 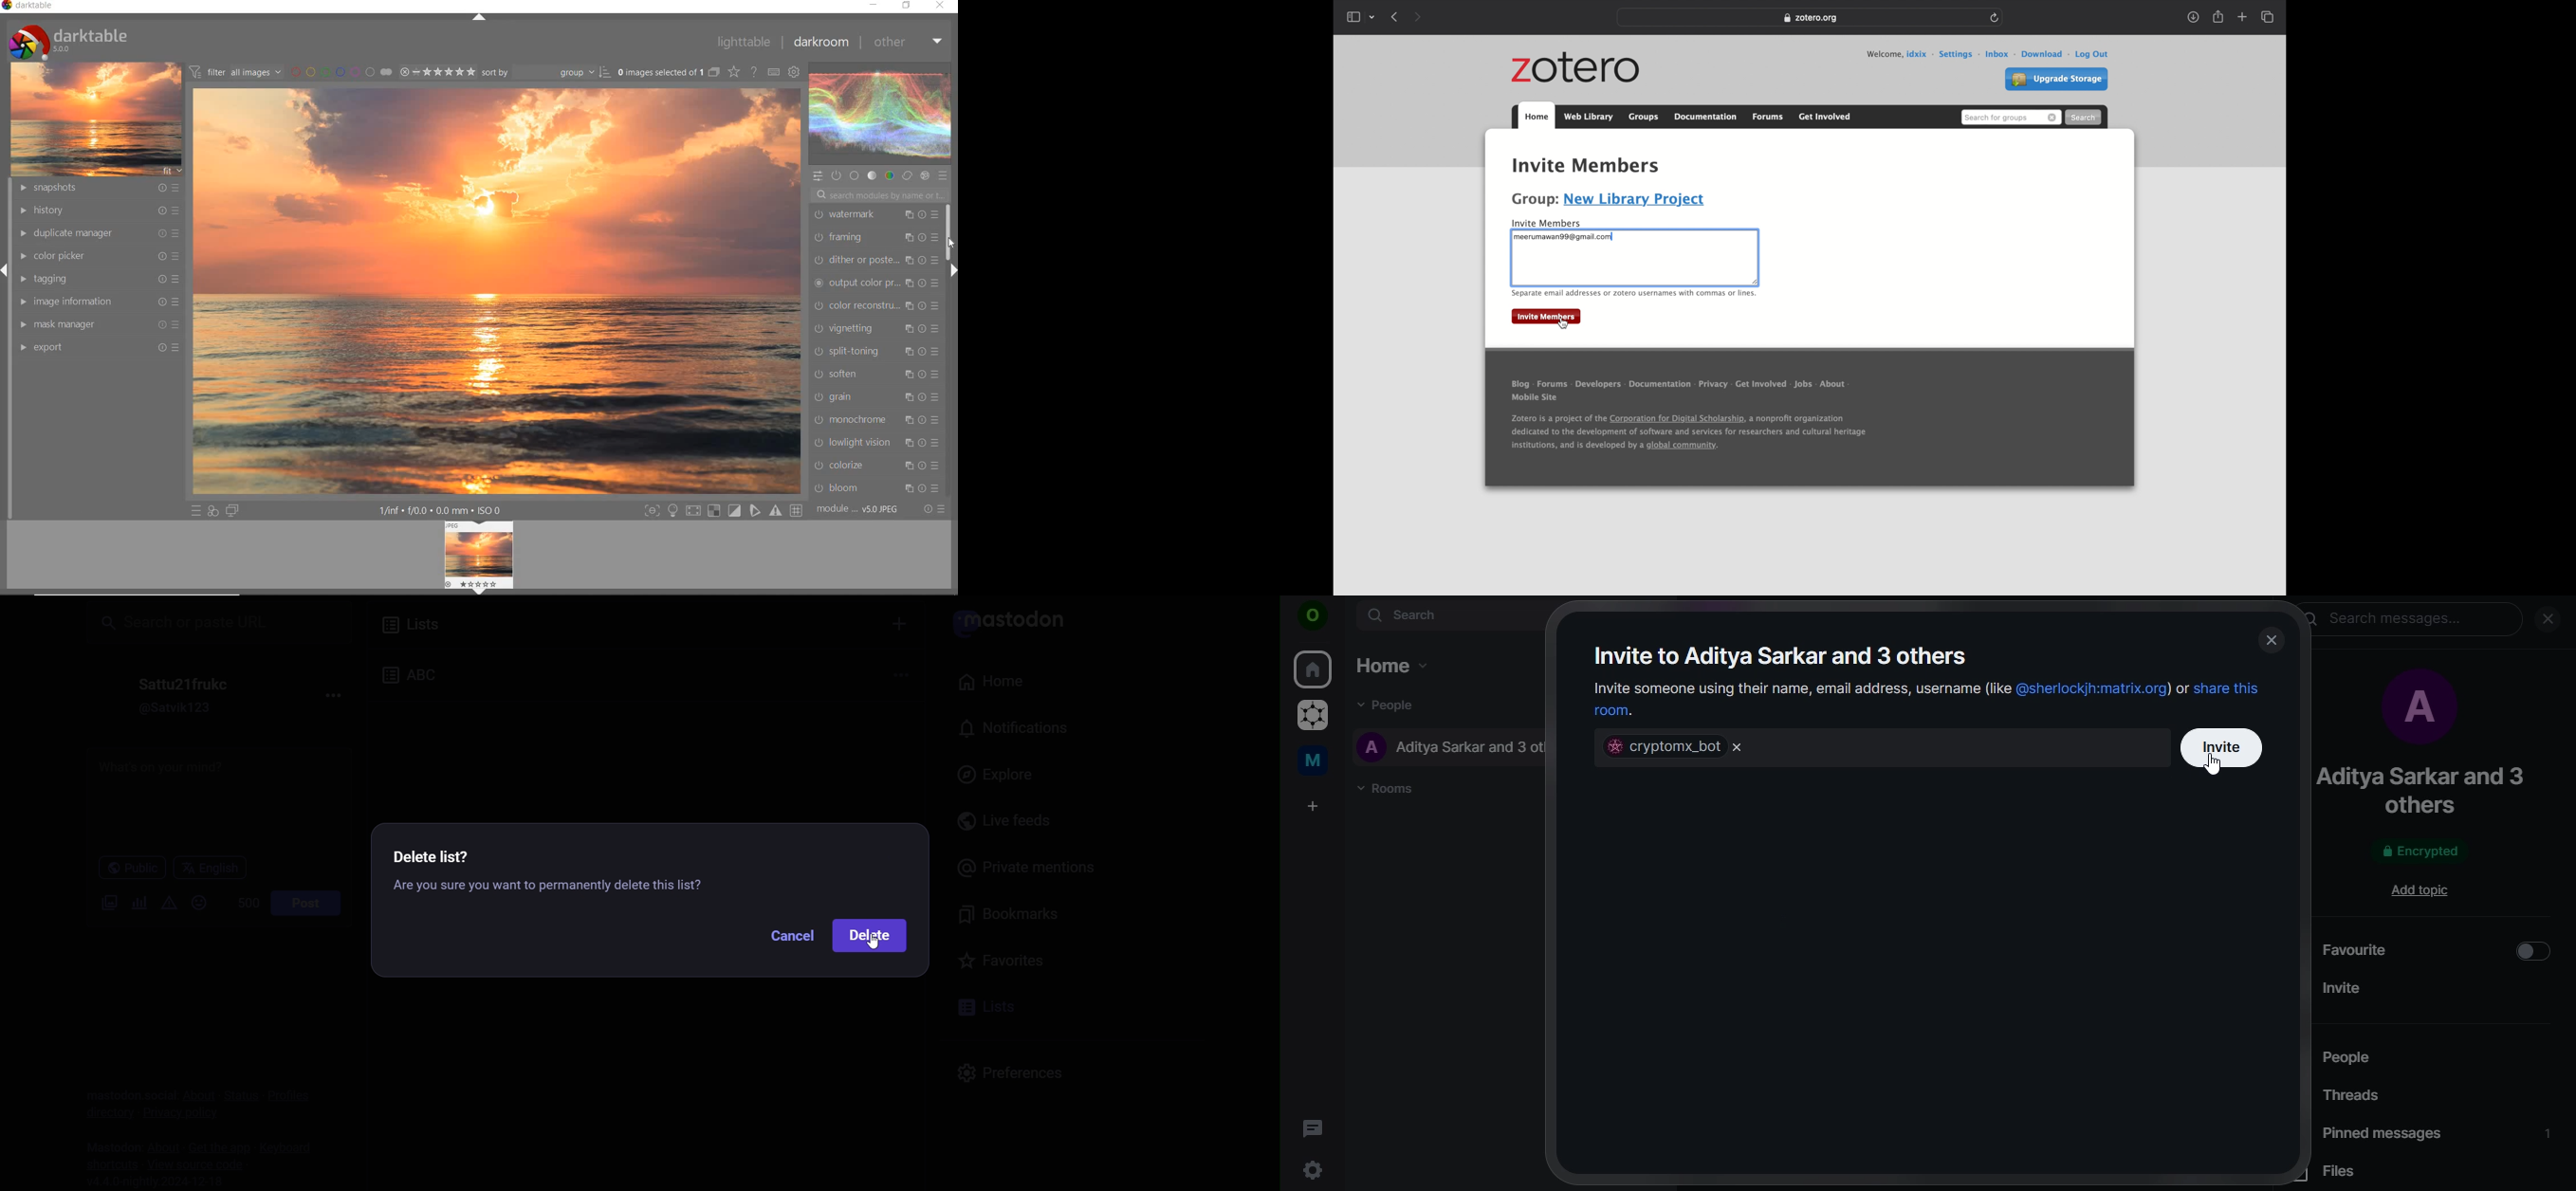 I want to click on textbox highlight boundary, so click(x=1760, y=256).